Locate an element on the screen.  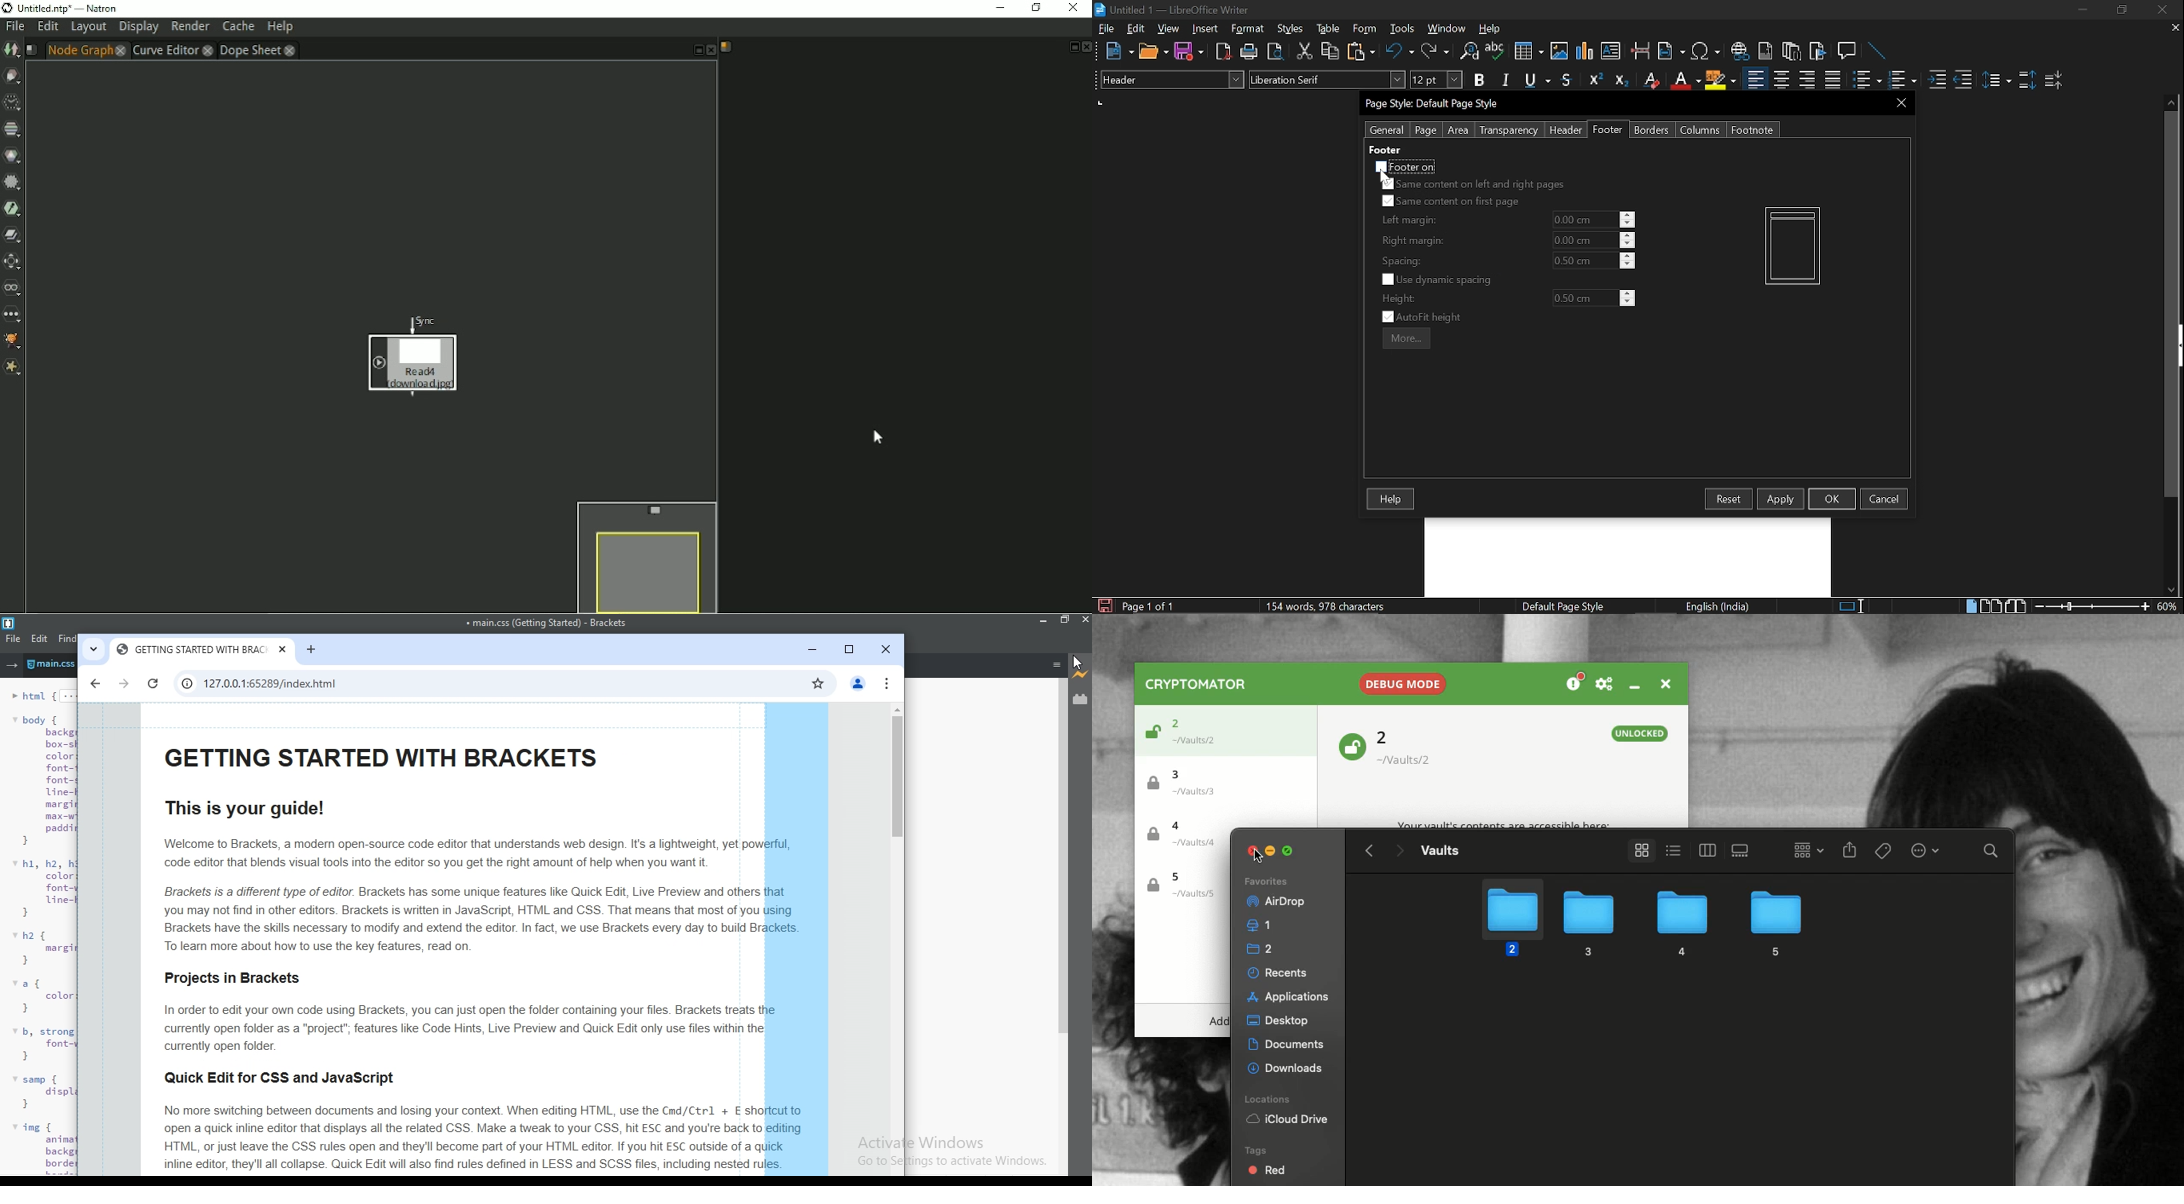
 language is located at coordinates (1720, 606).